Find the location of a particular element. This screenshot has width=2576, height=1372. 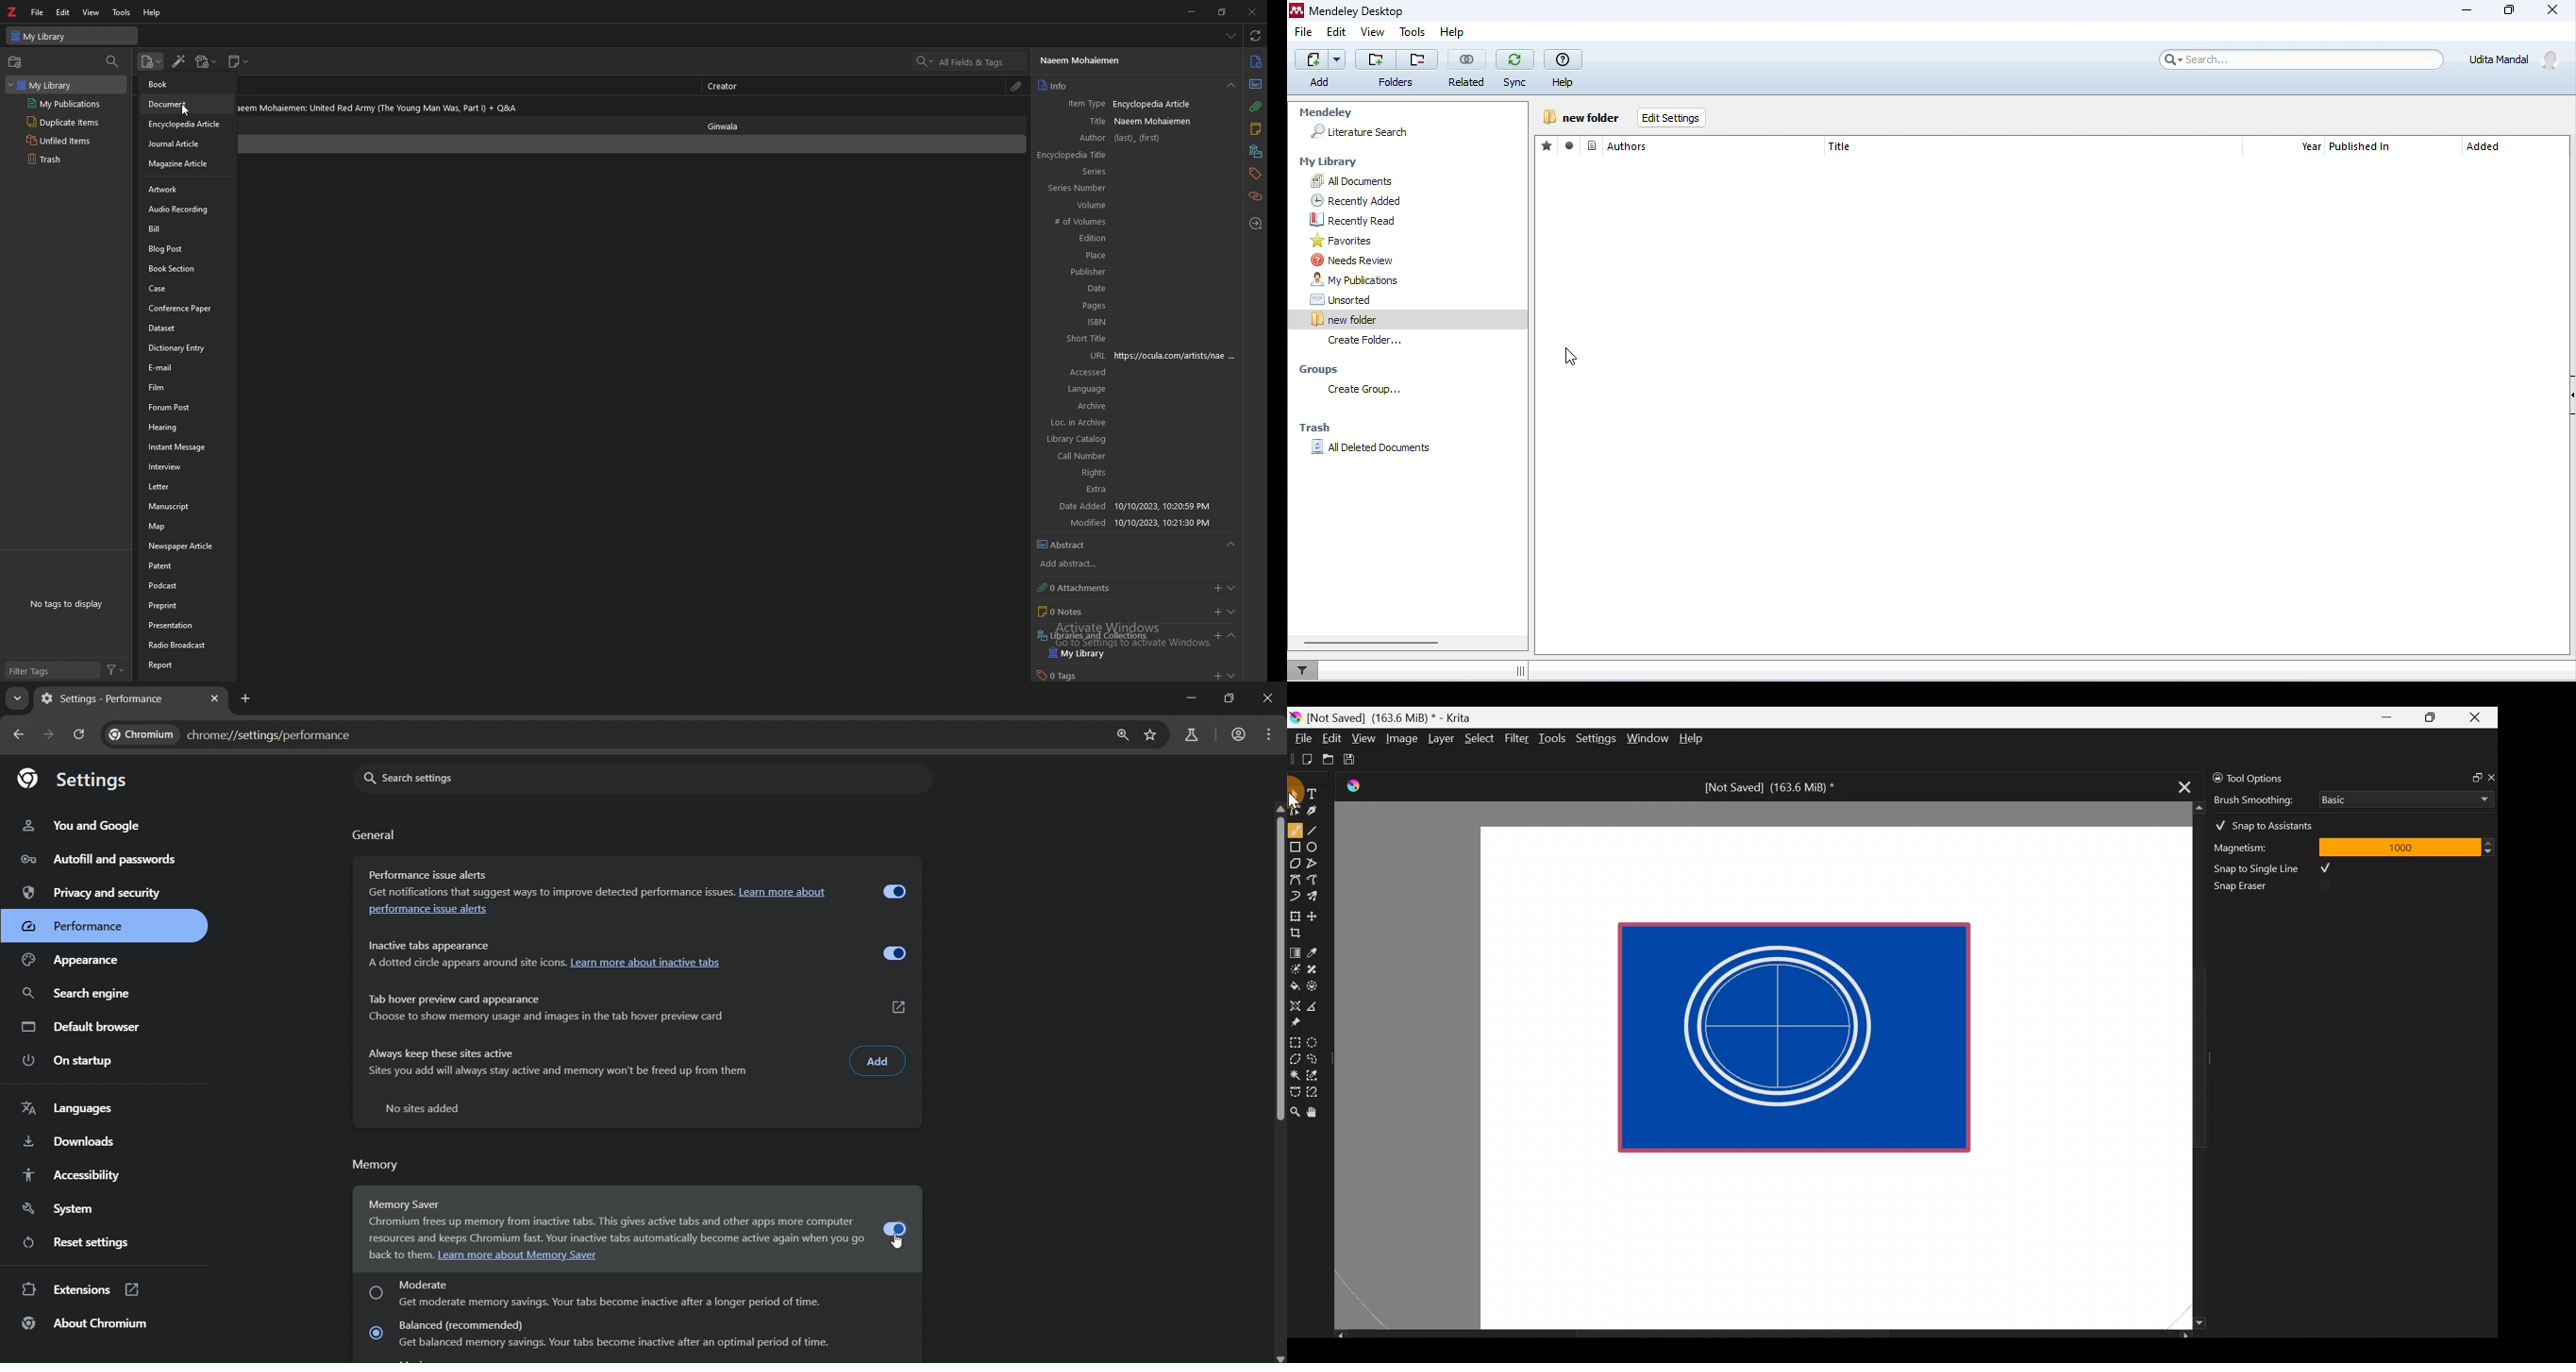

close is located at coordinates (1253, 12).